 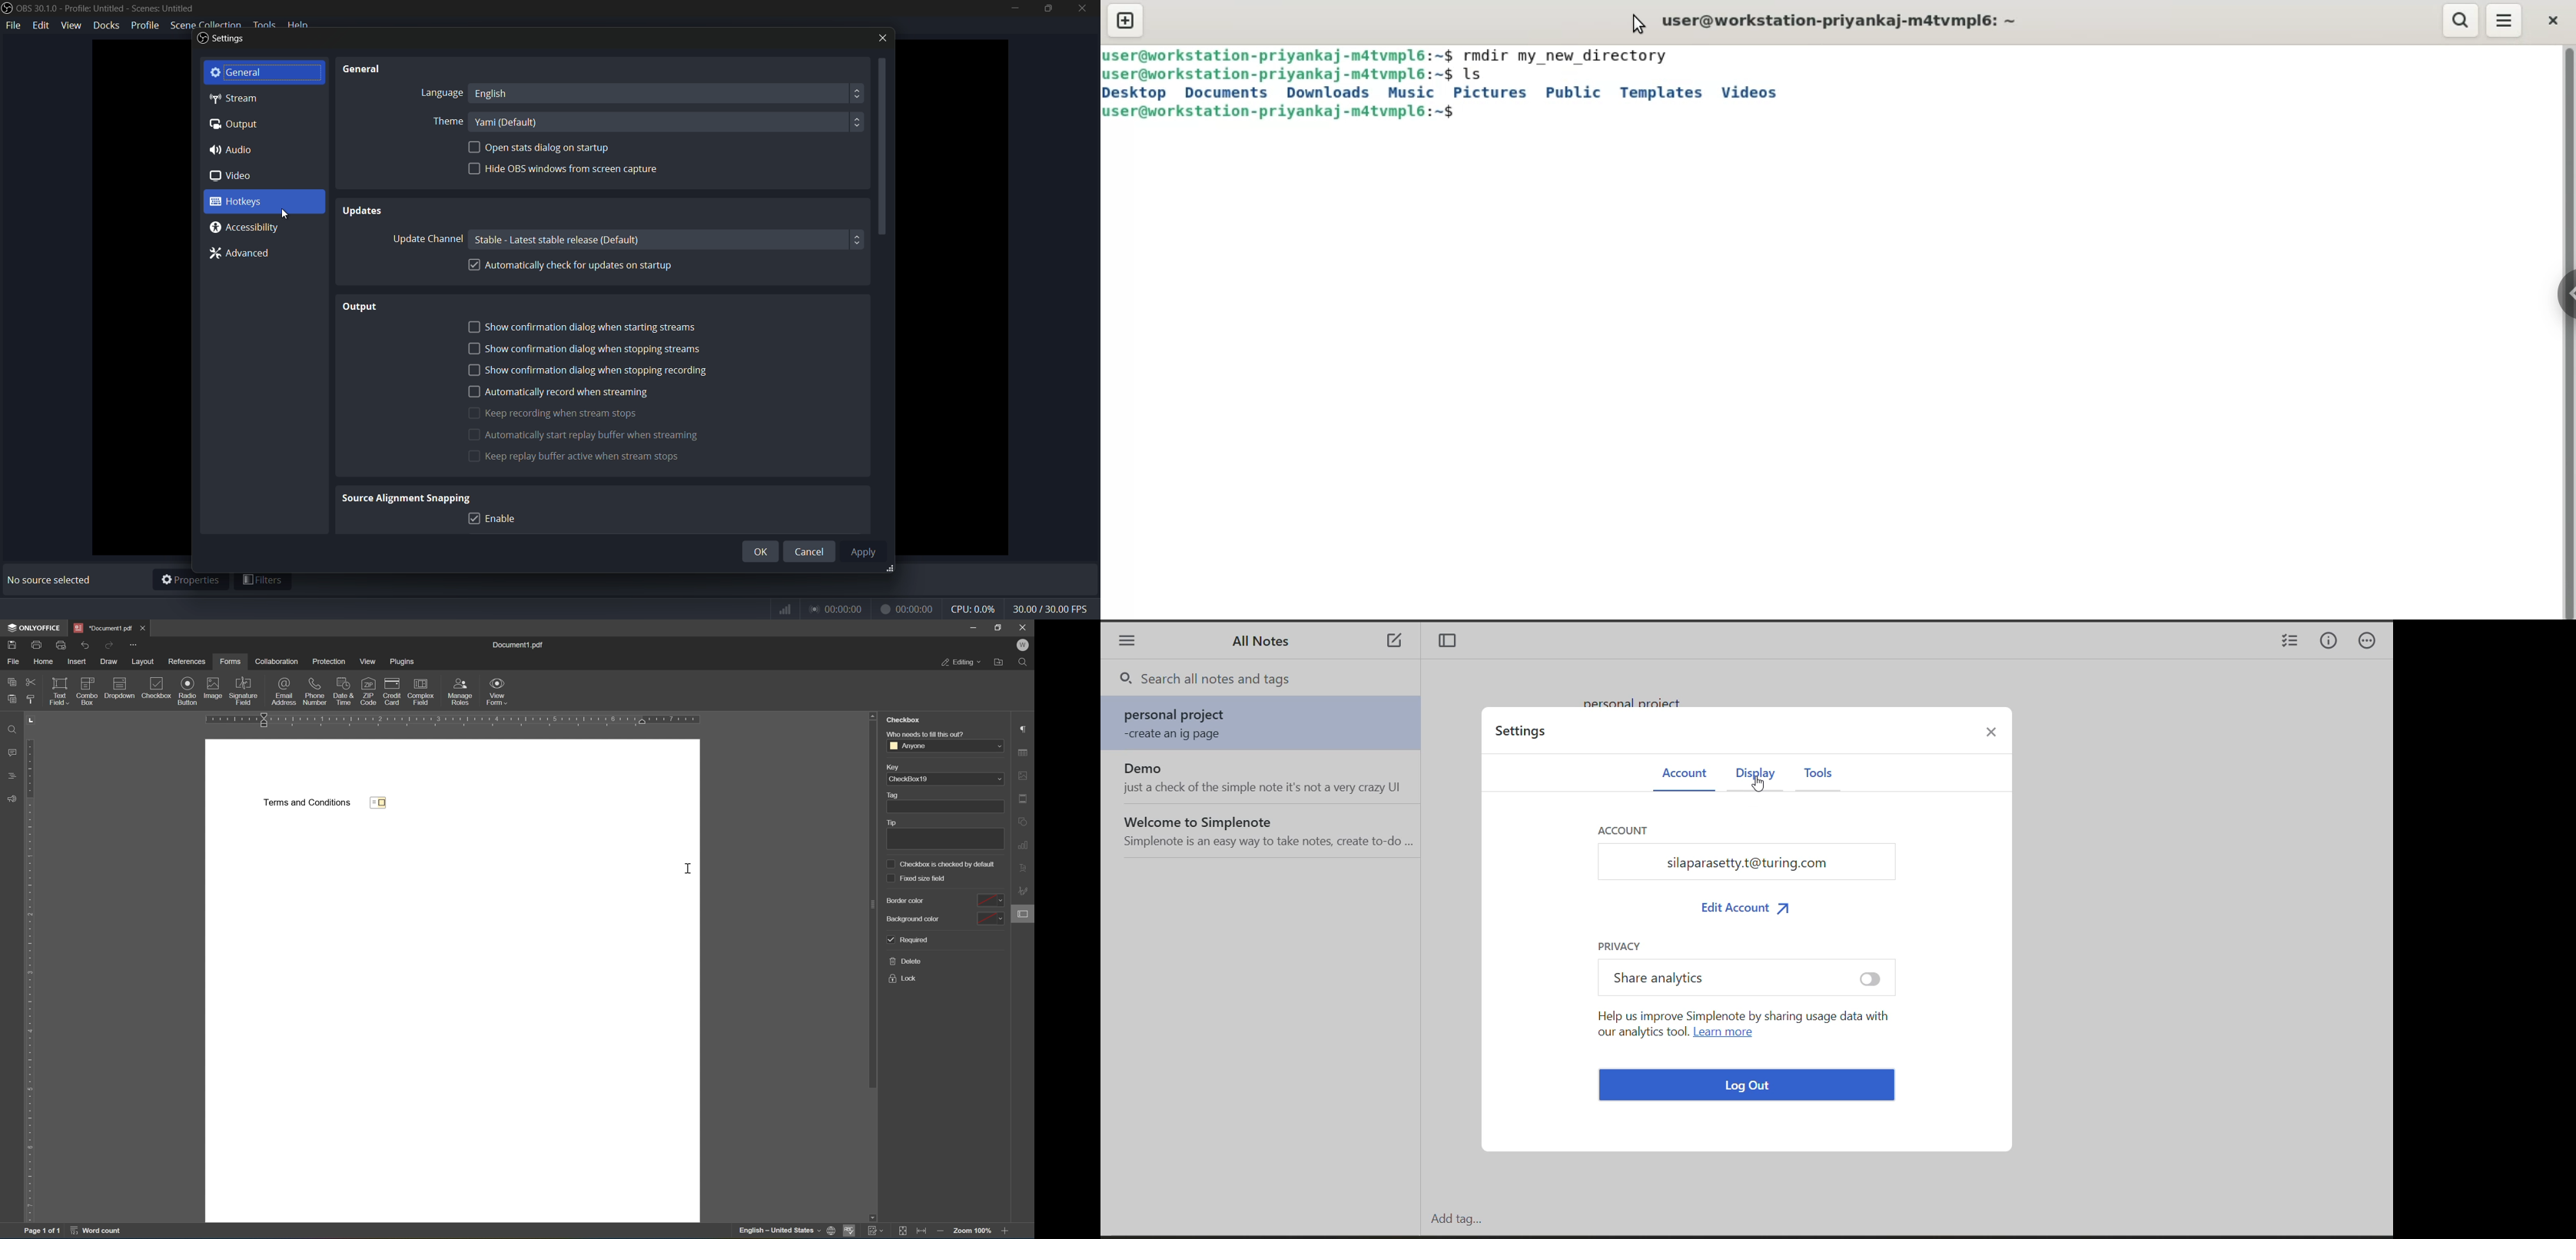 What do you see at coordinates (1025, 891) in the screenshot?
I see `signature settings` at bounding box center [1025, 891].